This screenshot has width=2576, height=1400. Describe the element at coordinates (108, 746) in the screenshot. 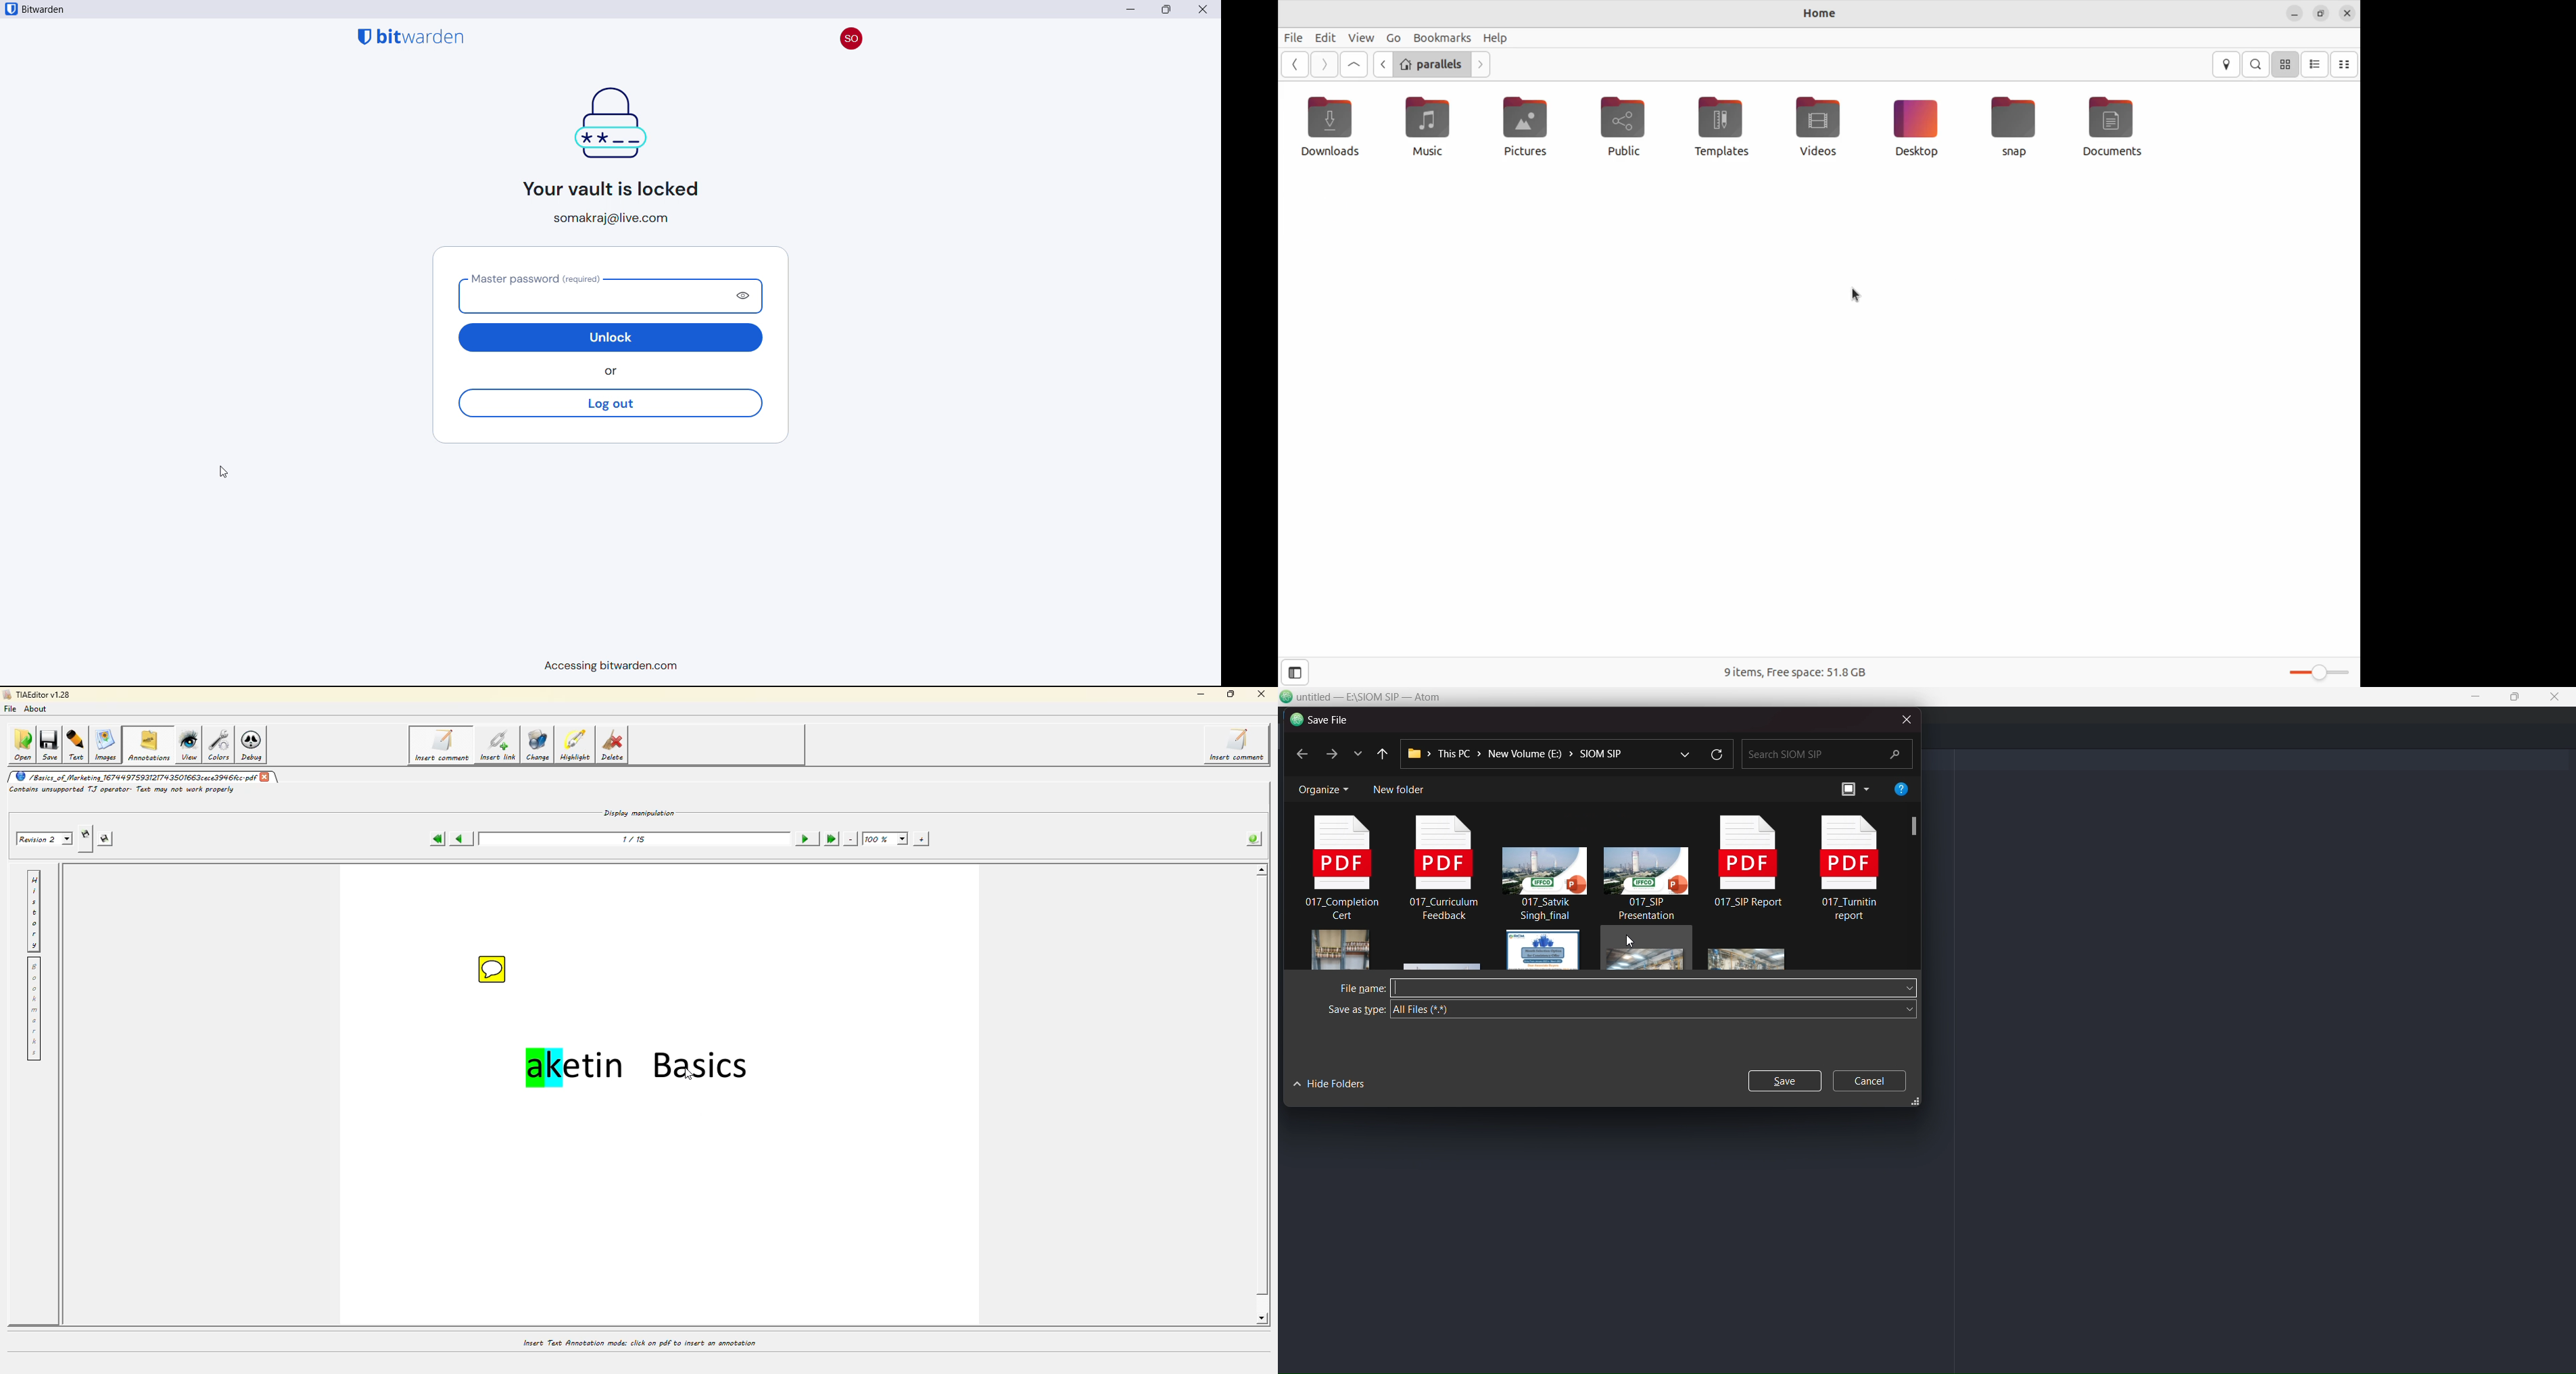

I see `images` at that location.